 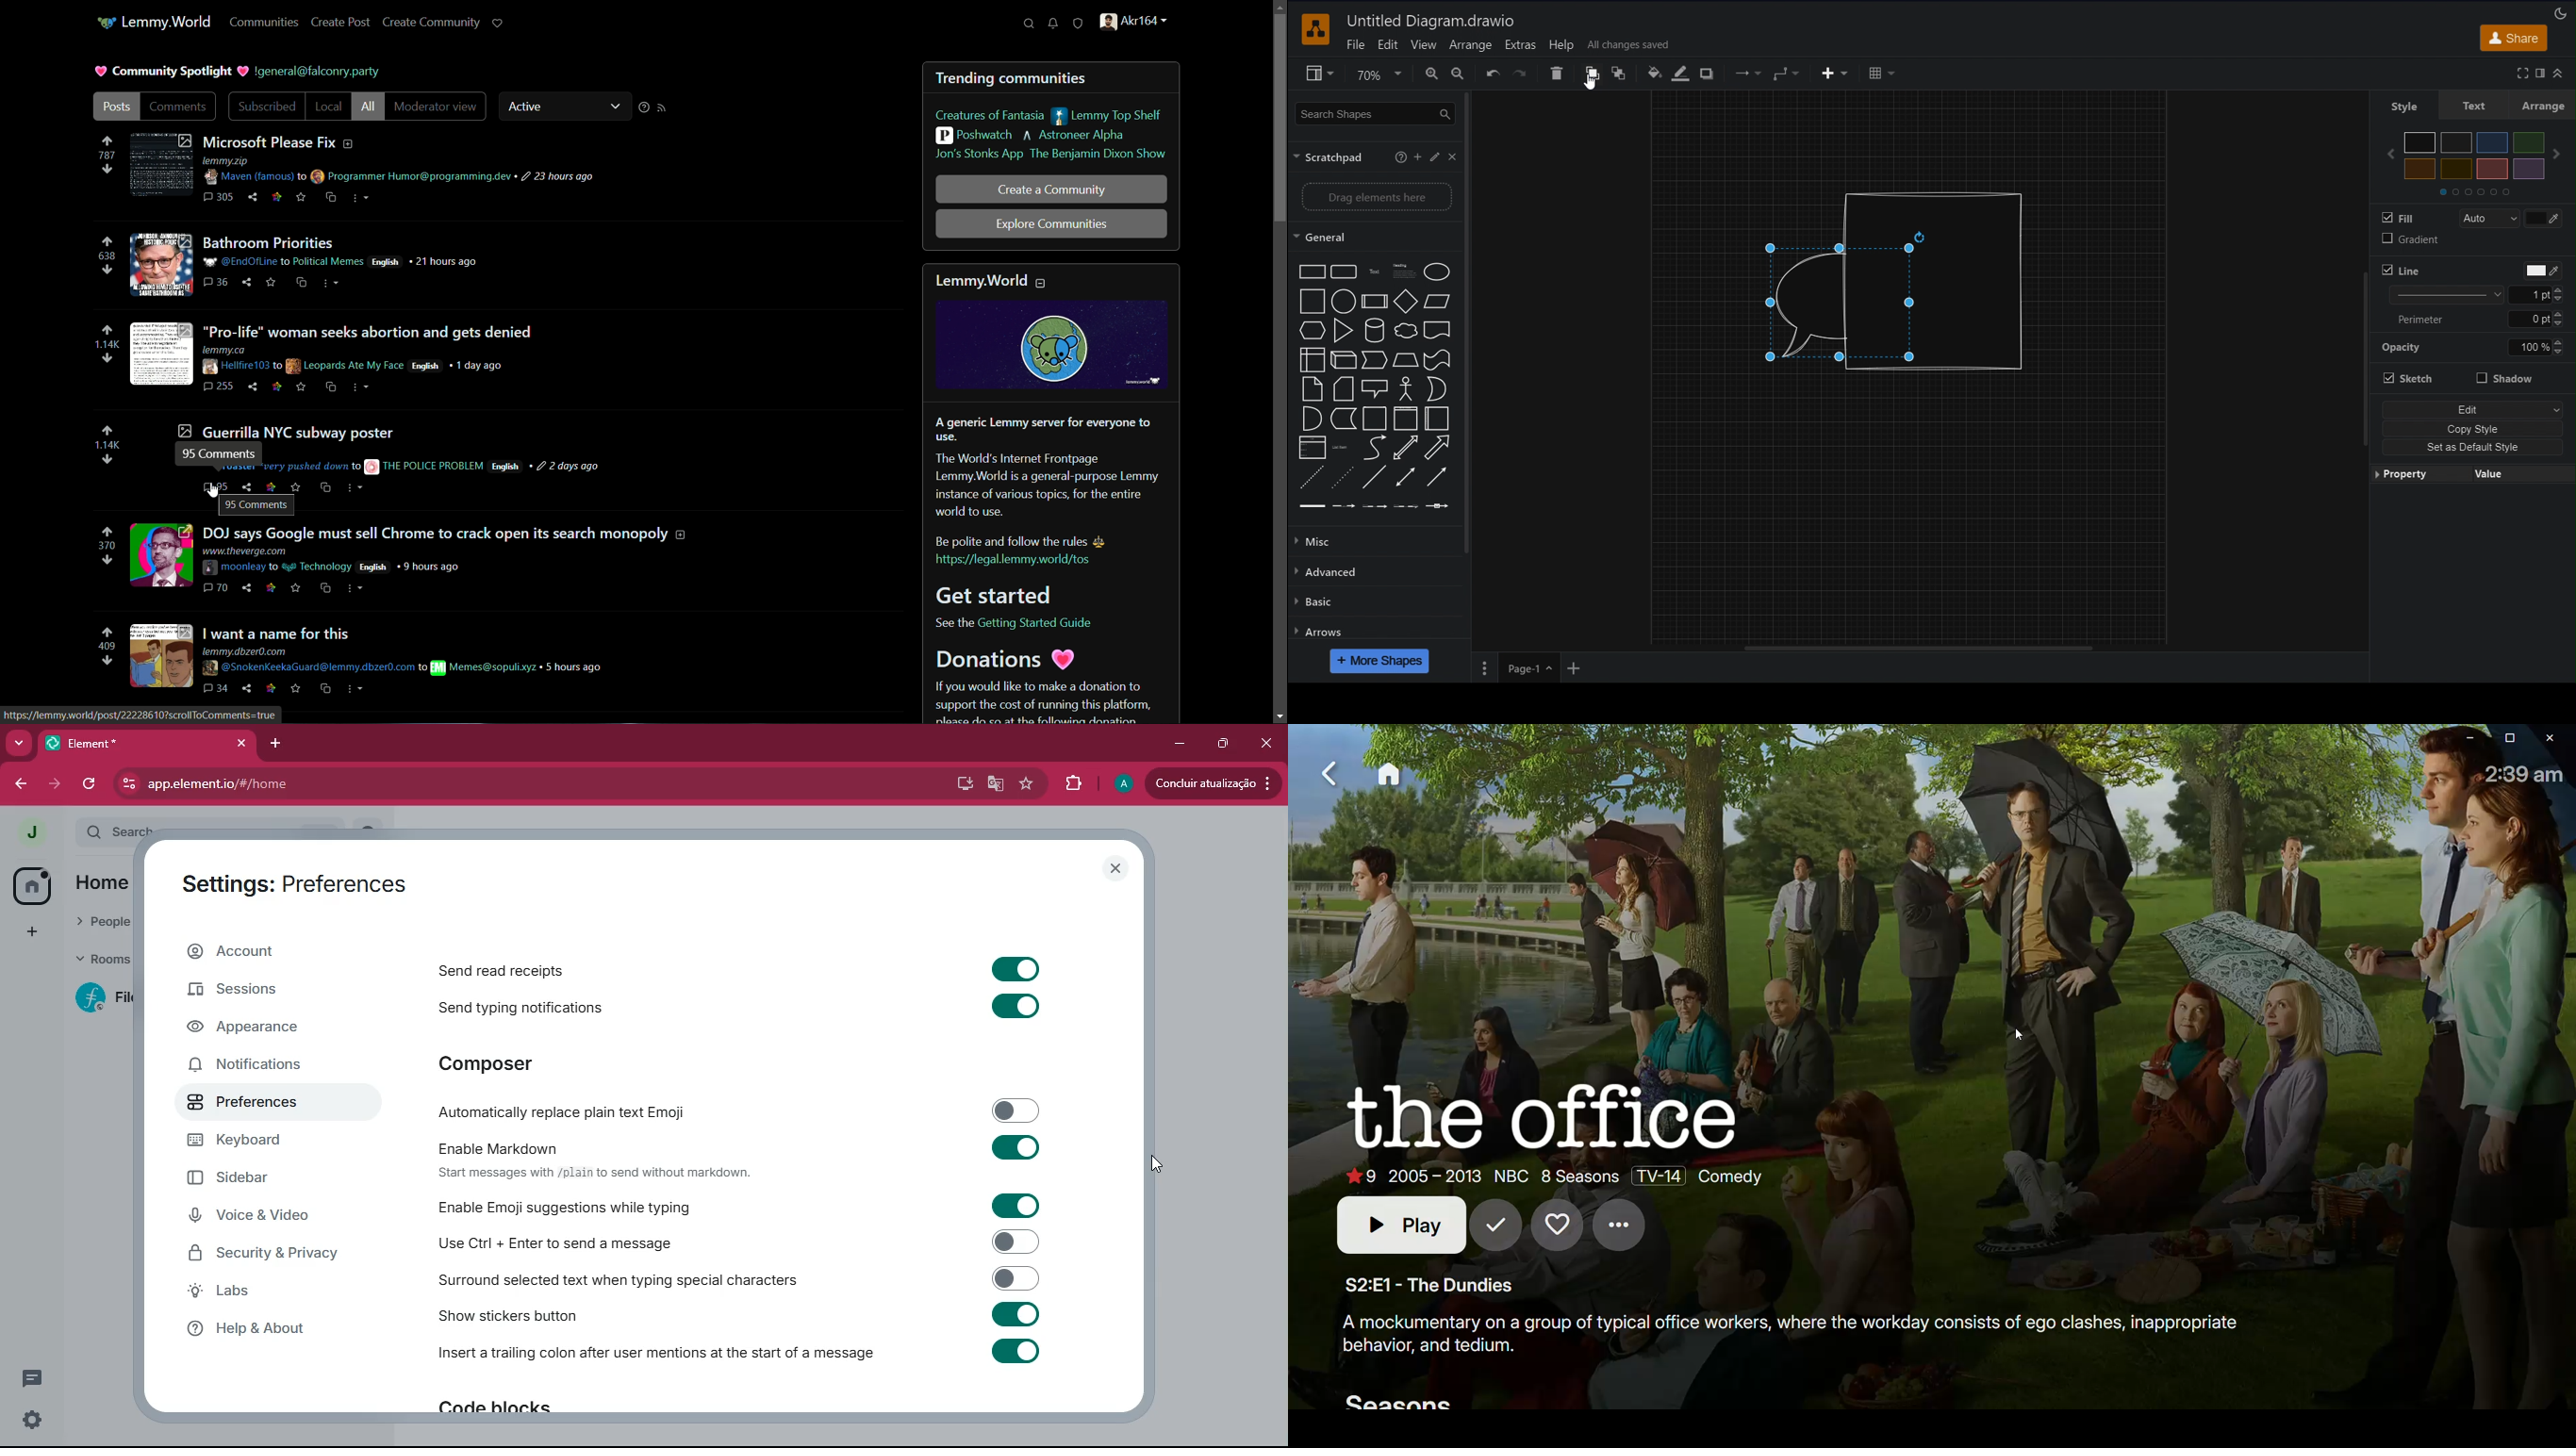 What do you see at coordinates (1027, 784) in the screenshot?
I see `favourite` at bounding box center [1027, 784].